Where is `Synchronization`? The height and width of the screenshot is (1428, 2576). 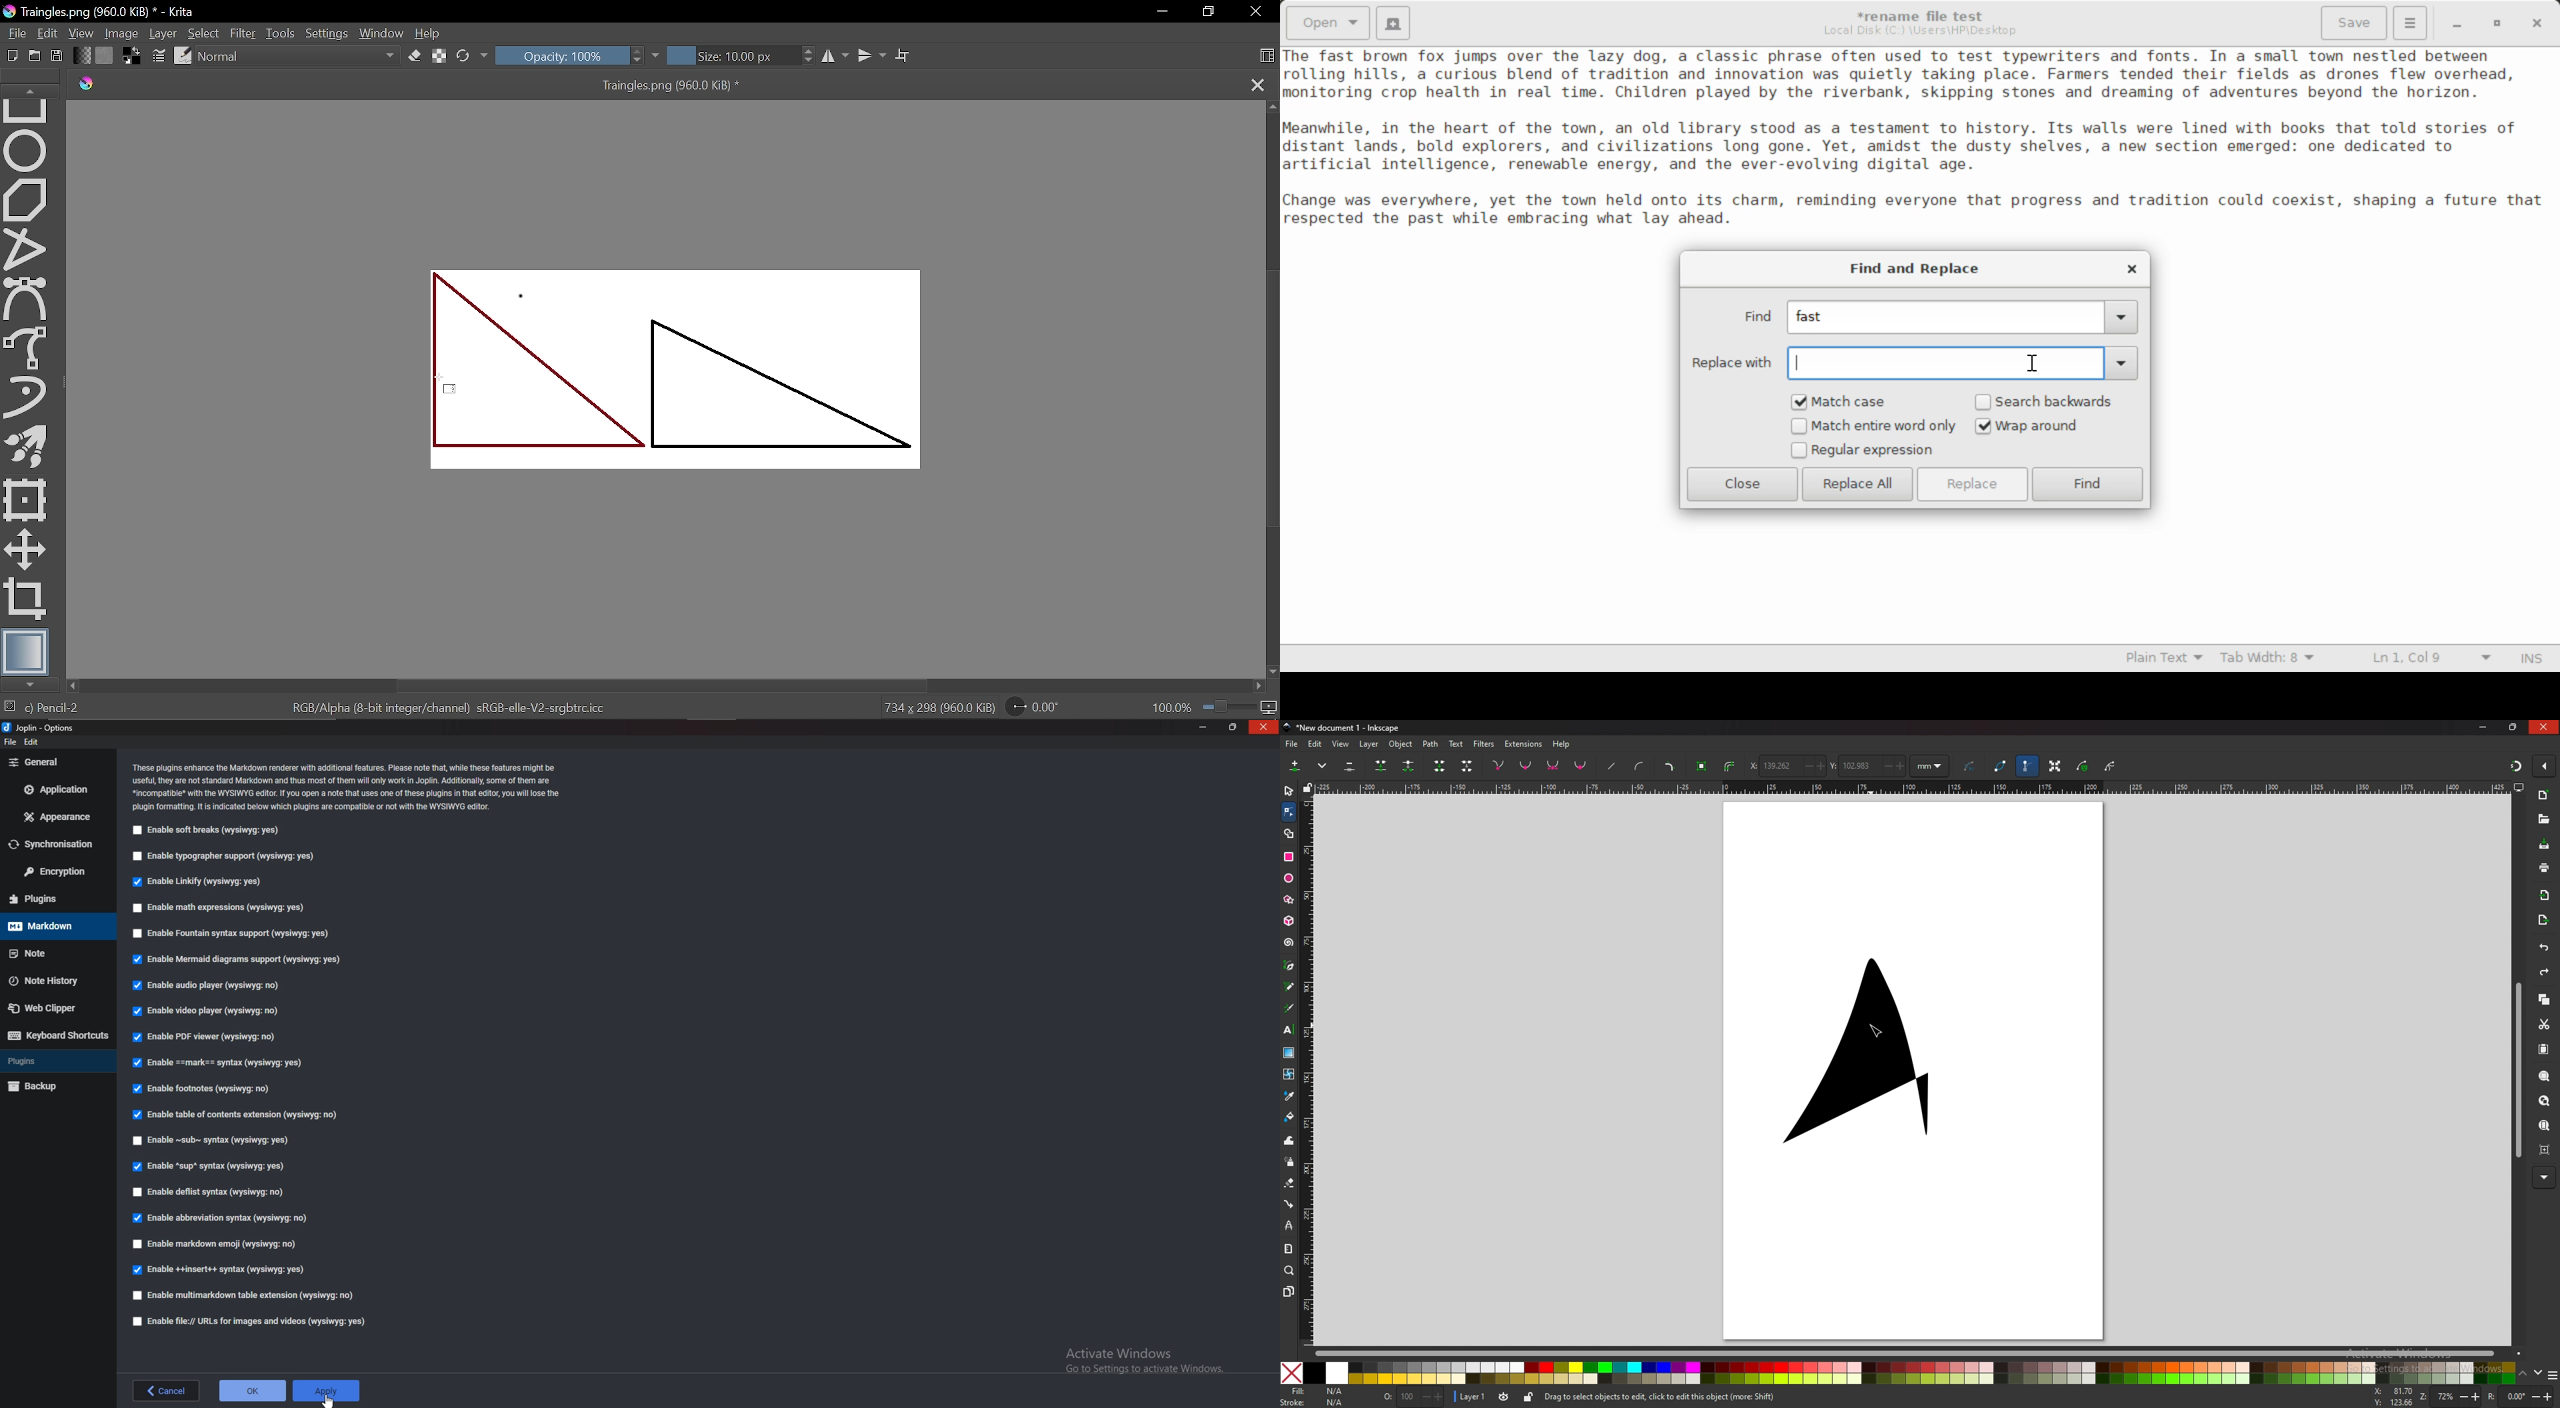 Synchronization is located at coordinates (57, 844).